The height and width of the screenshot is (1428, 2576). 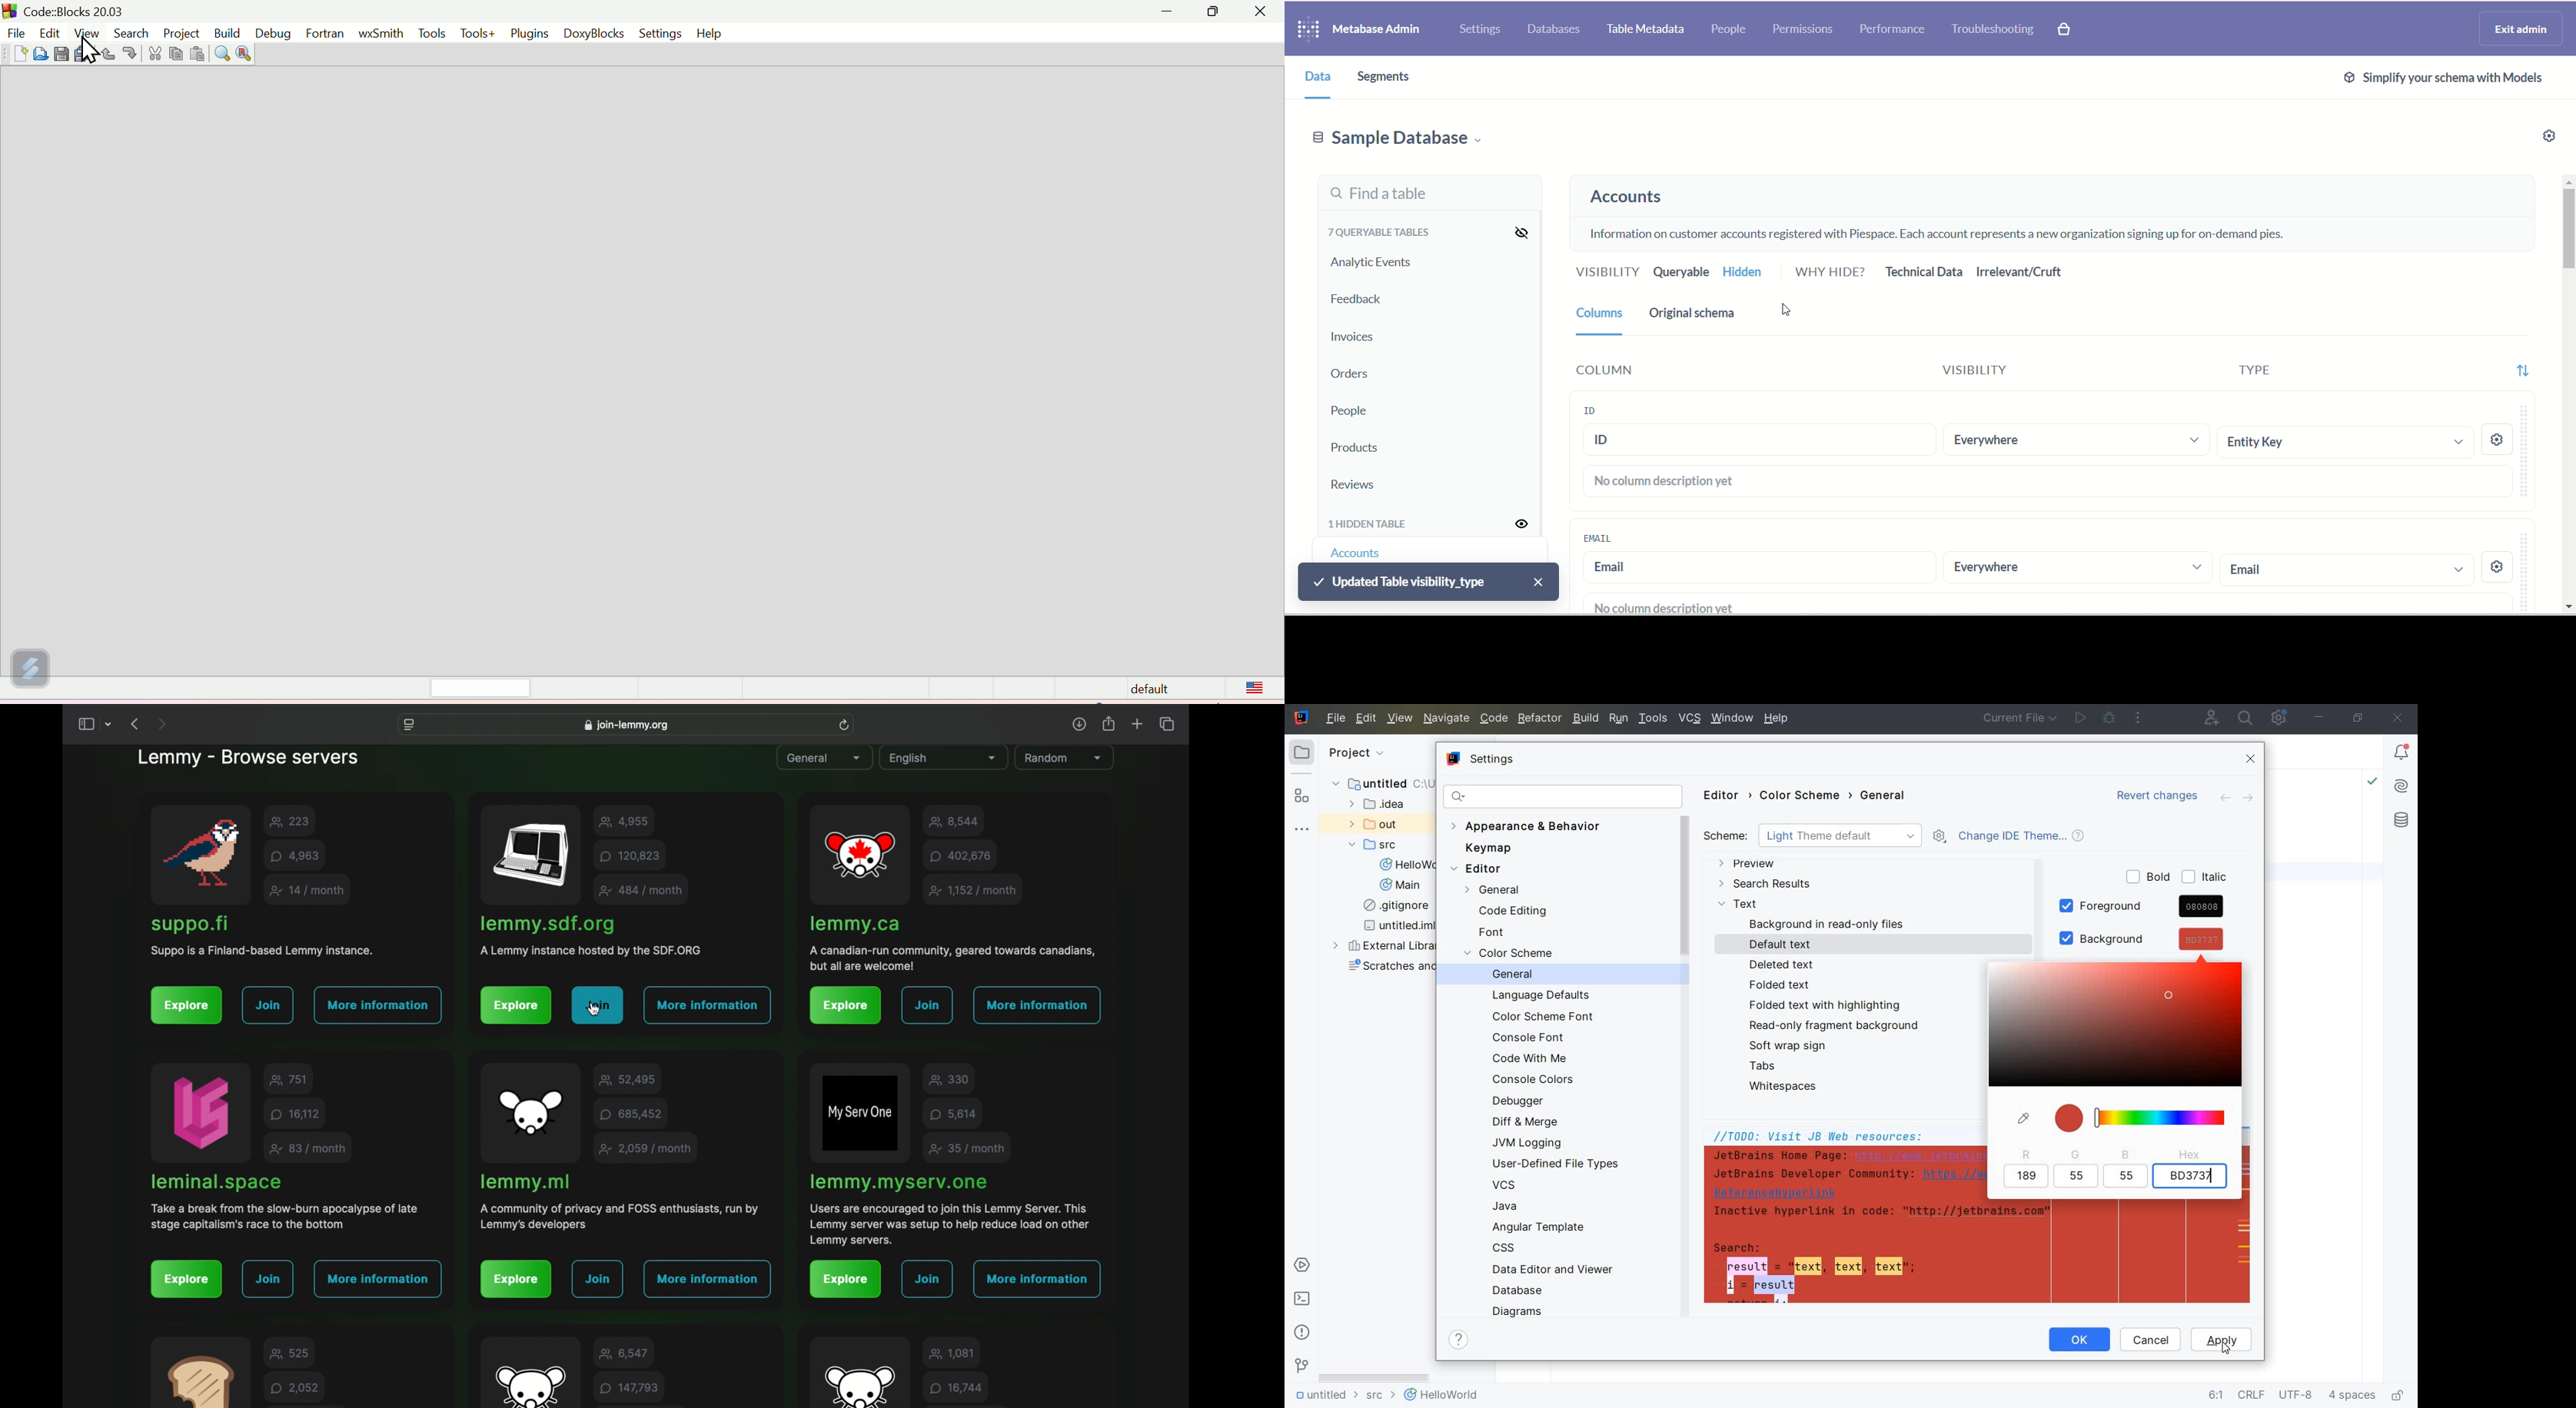 What do you see at coordinates (187, 1006) in the screenshot?
I see `explore` at bounding box center [187, 1006].